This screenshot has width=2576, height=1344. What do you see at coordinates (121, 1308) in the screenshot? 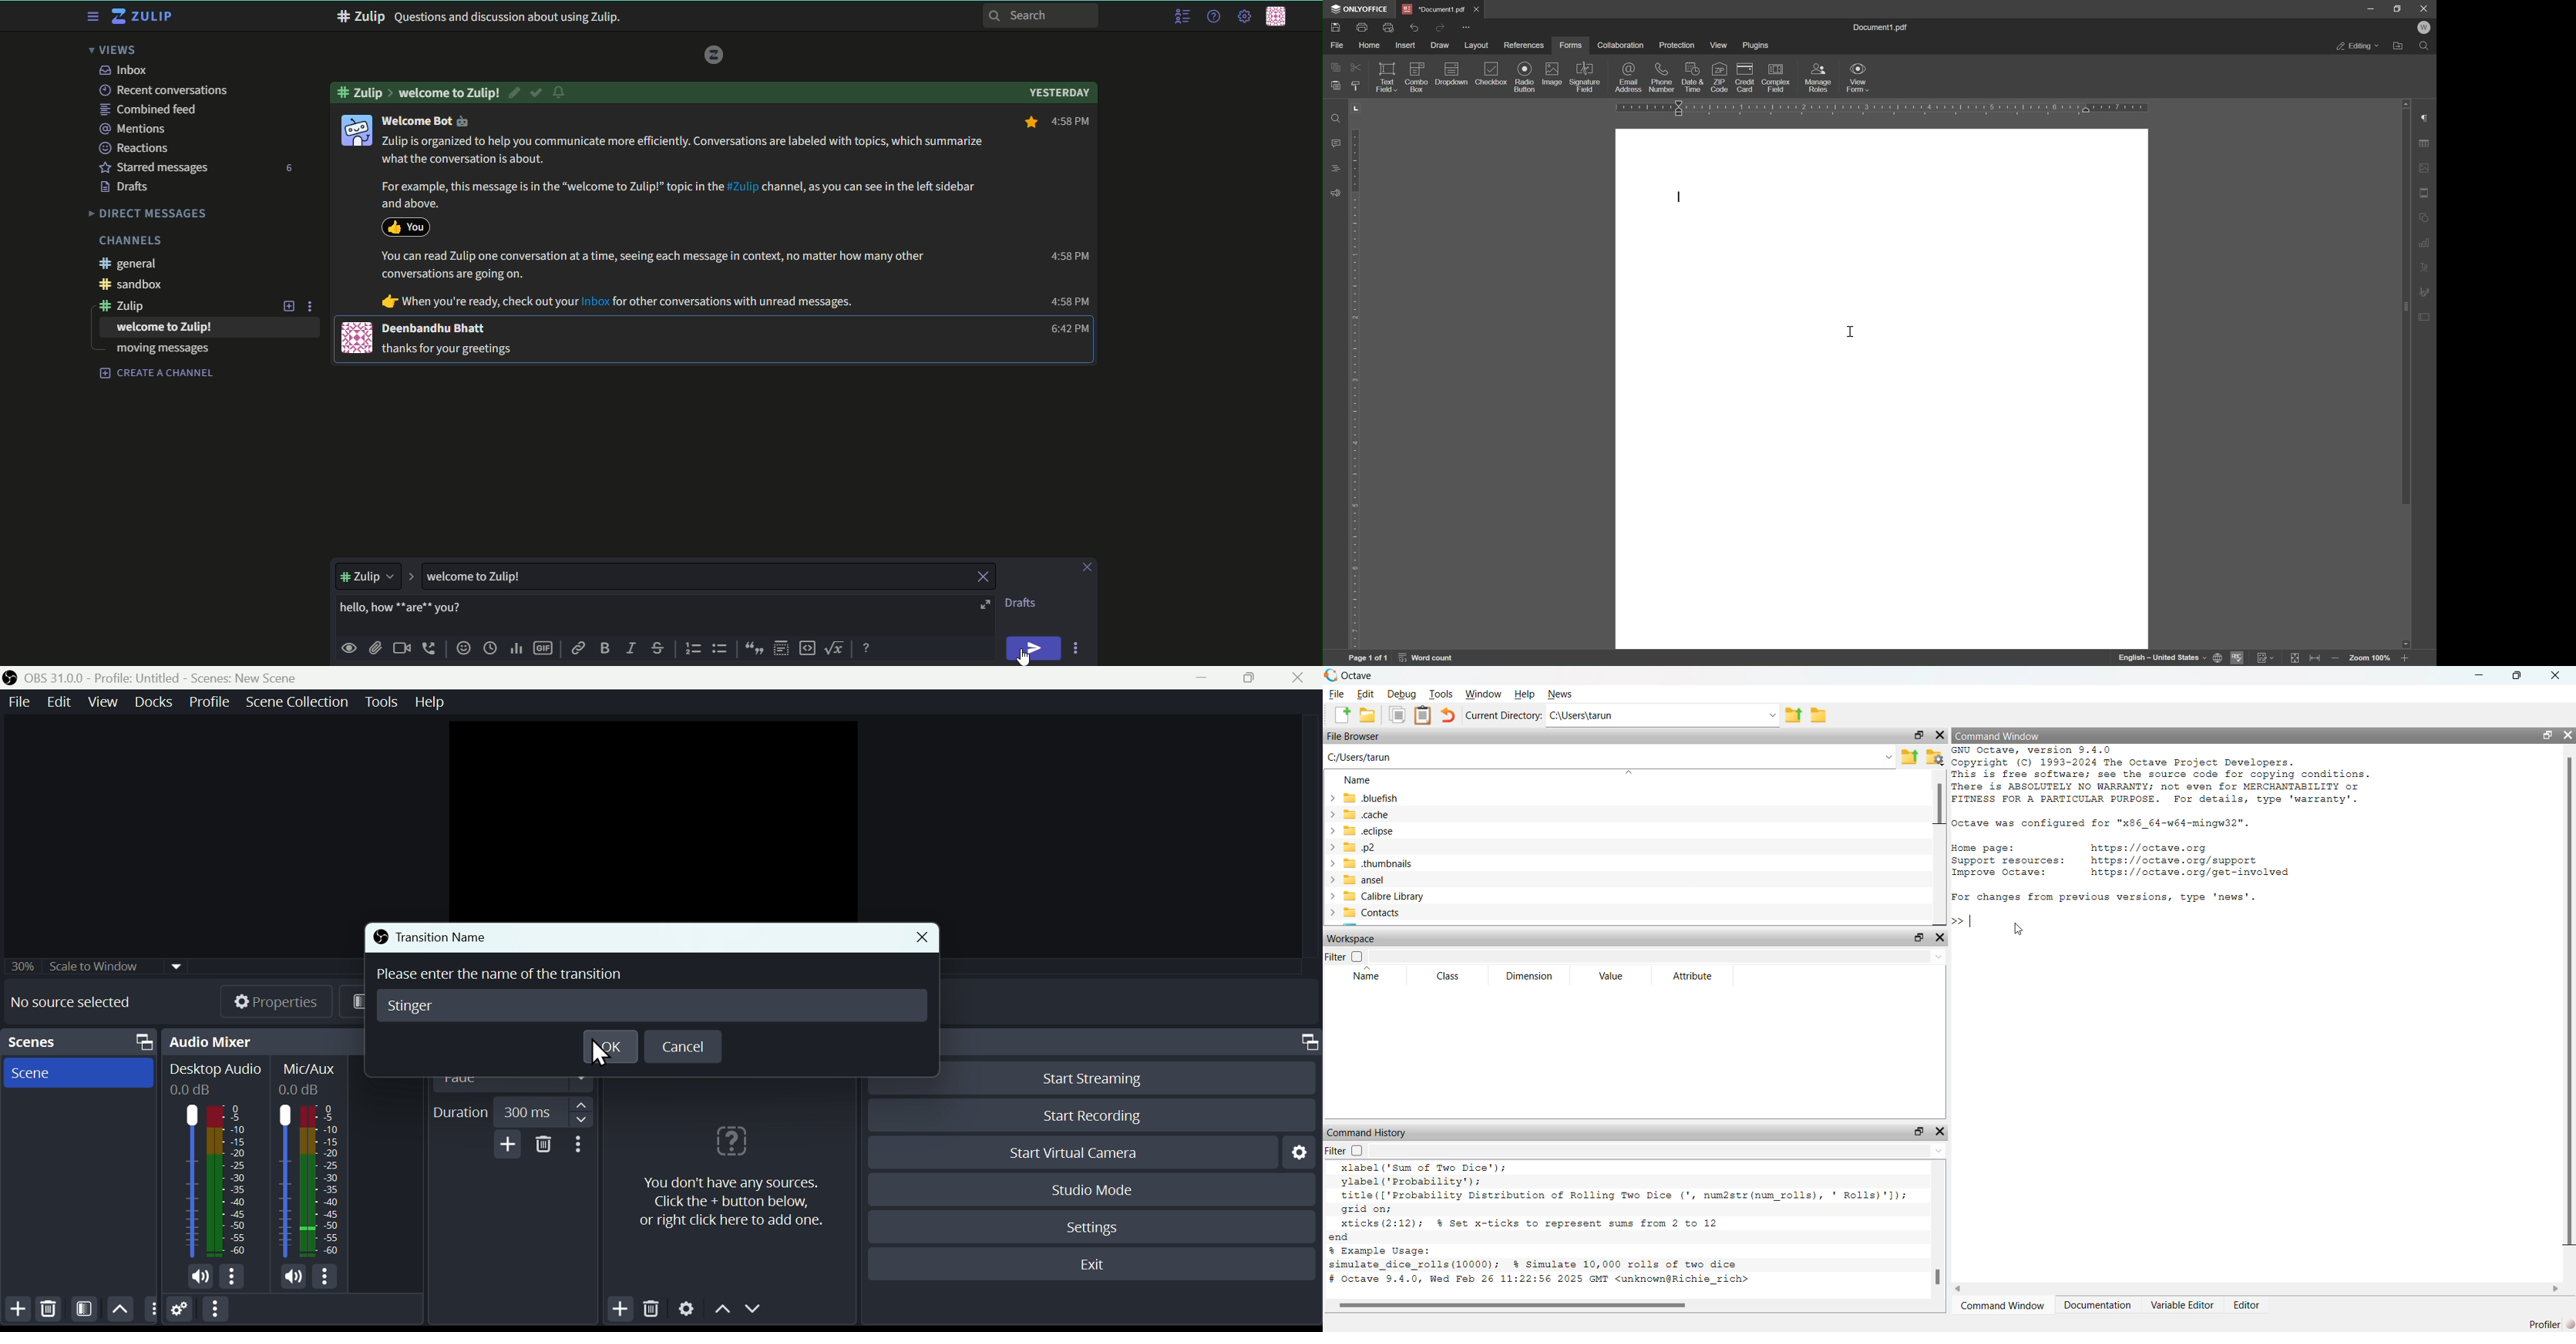
I see `Up` at bounding box center [121, 1308].